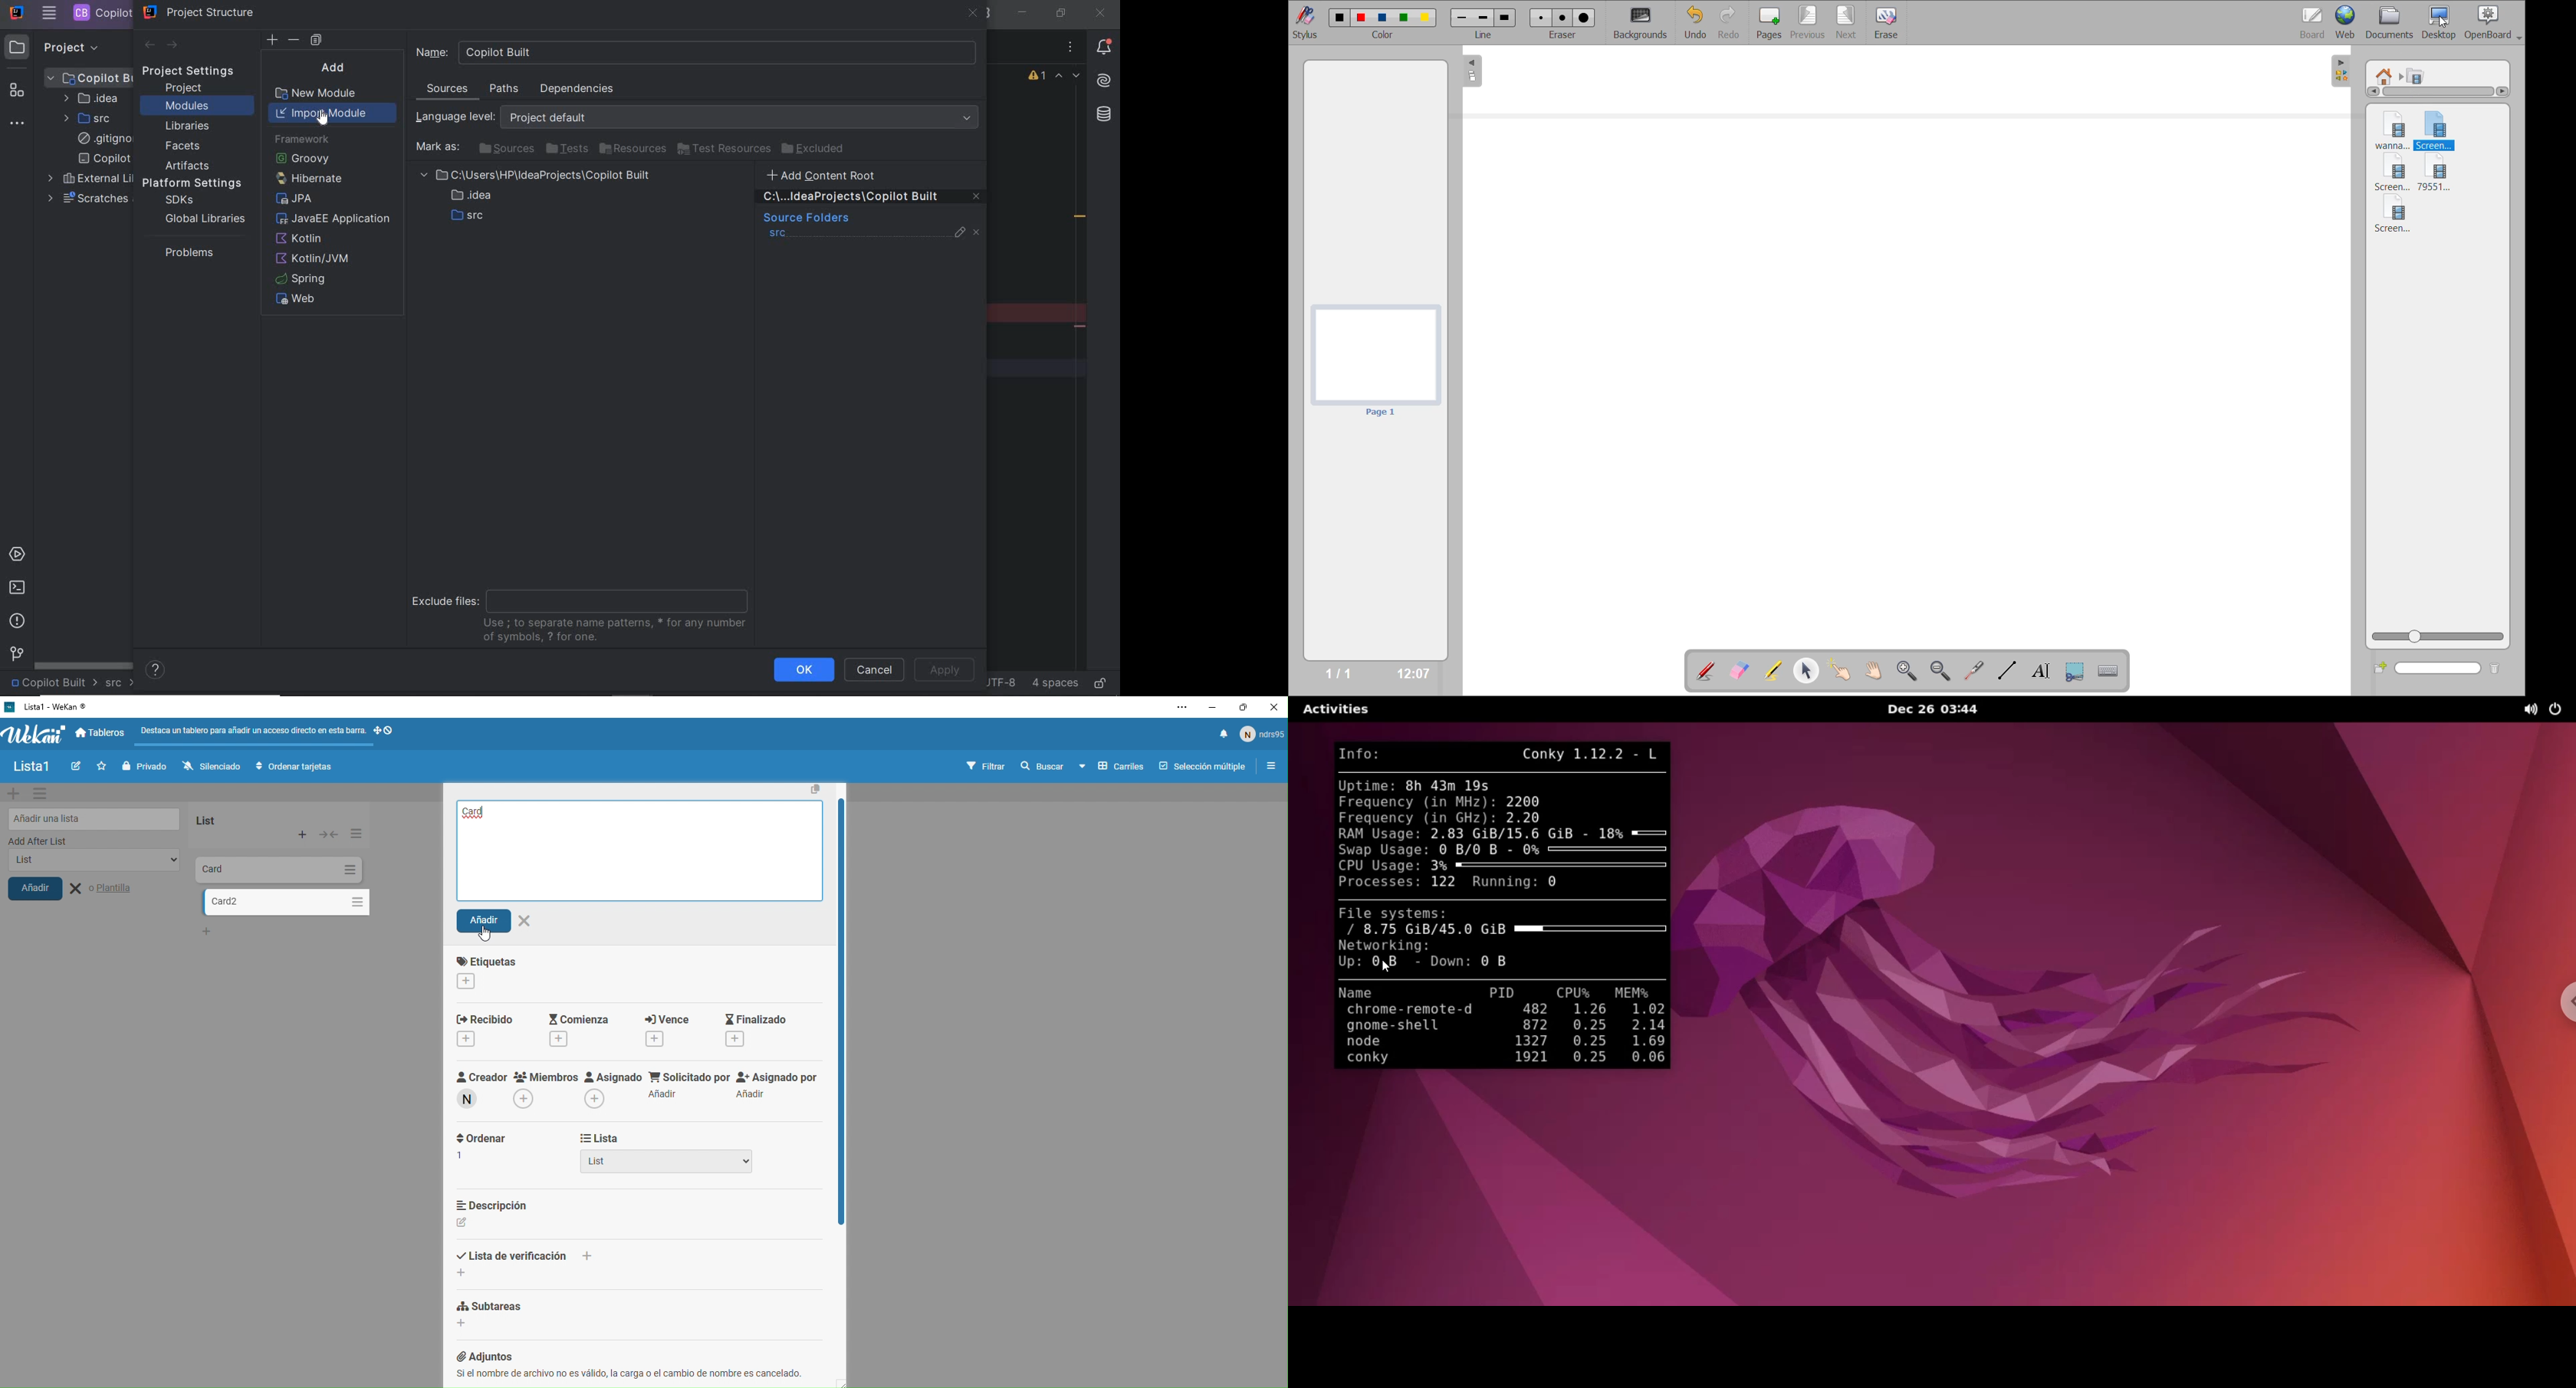 The height and width of the screenshot is (1400, 2576). What do you see at coordinates (91, 817) in the screenshot?
I see `añadir lista` at bounding box center [91, 817].